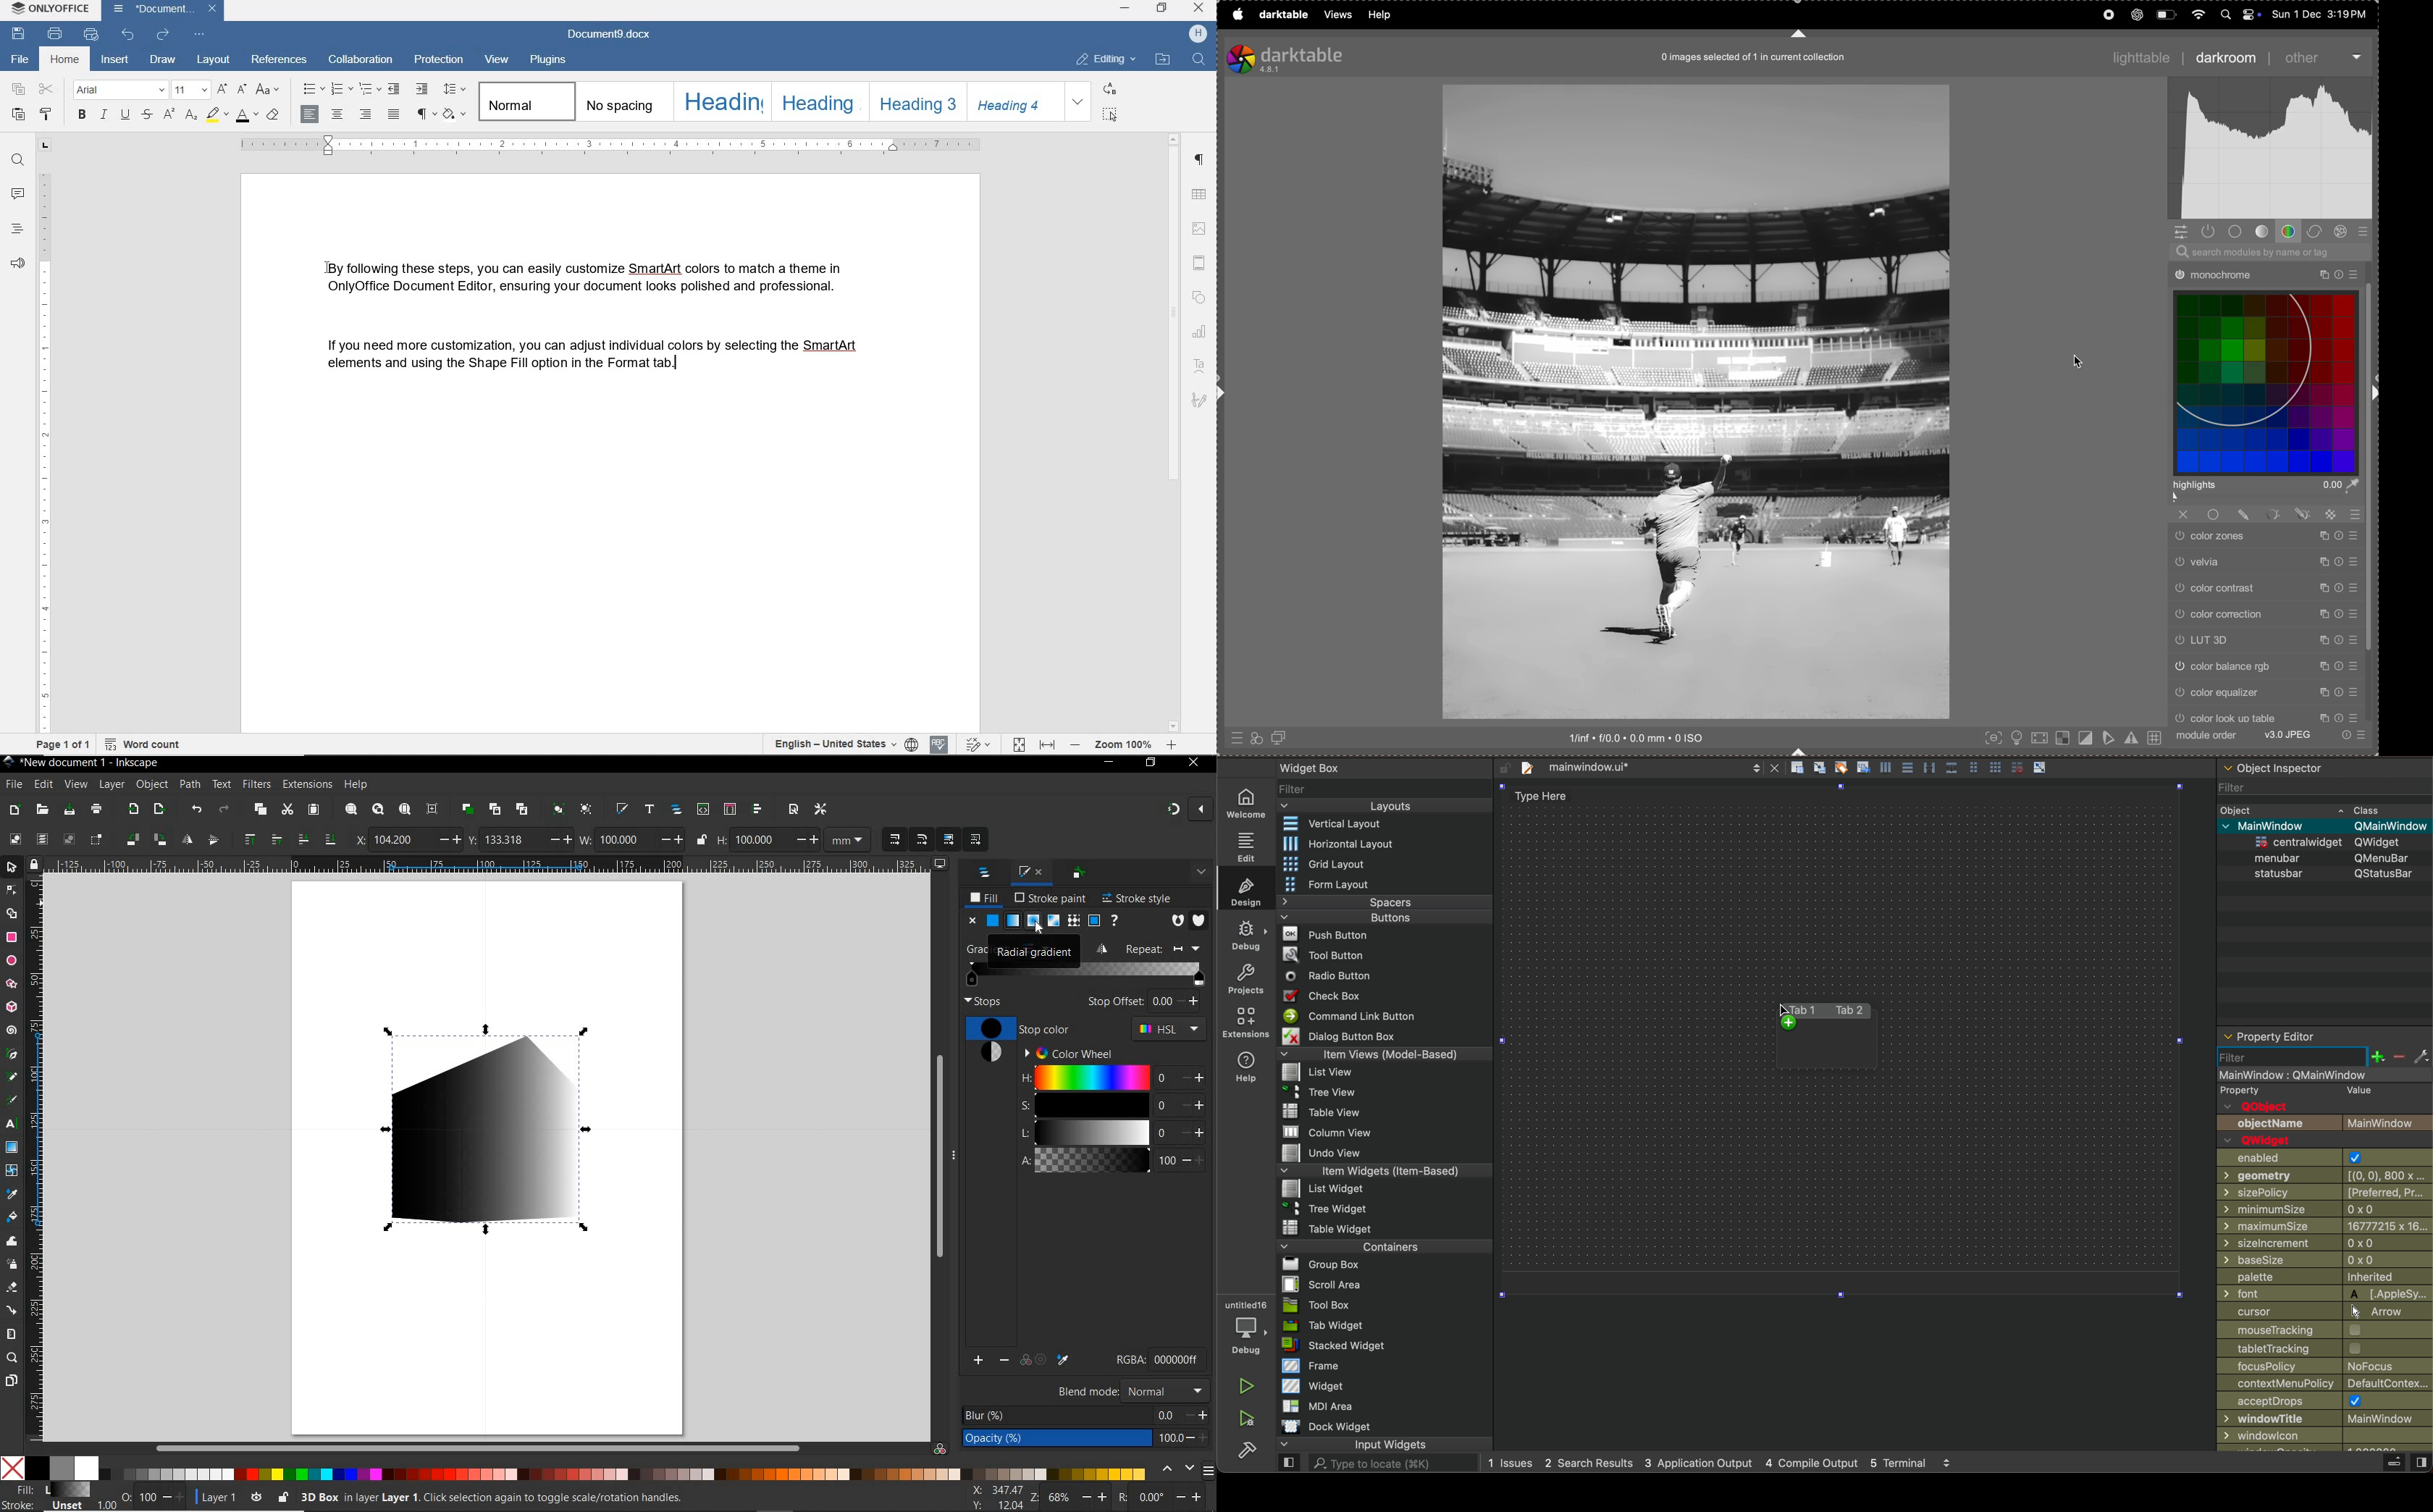  What do you see at coordinates (1807, 1038) in the screenshot?
I see `on key up` at bounding box center [1807, 1038].